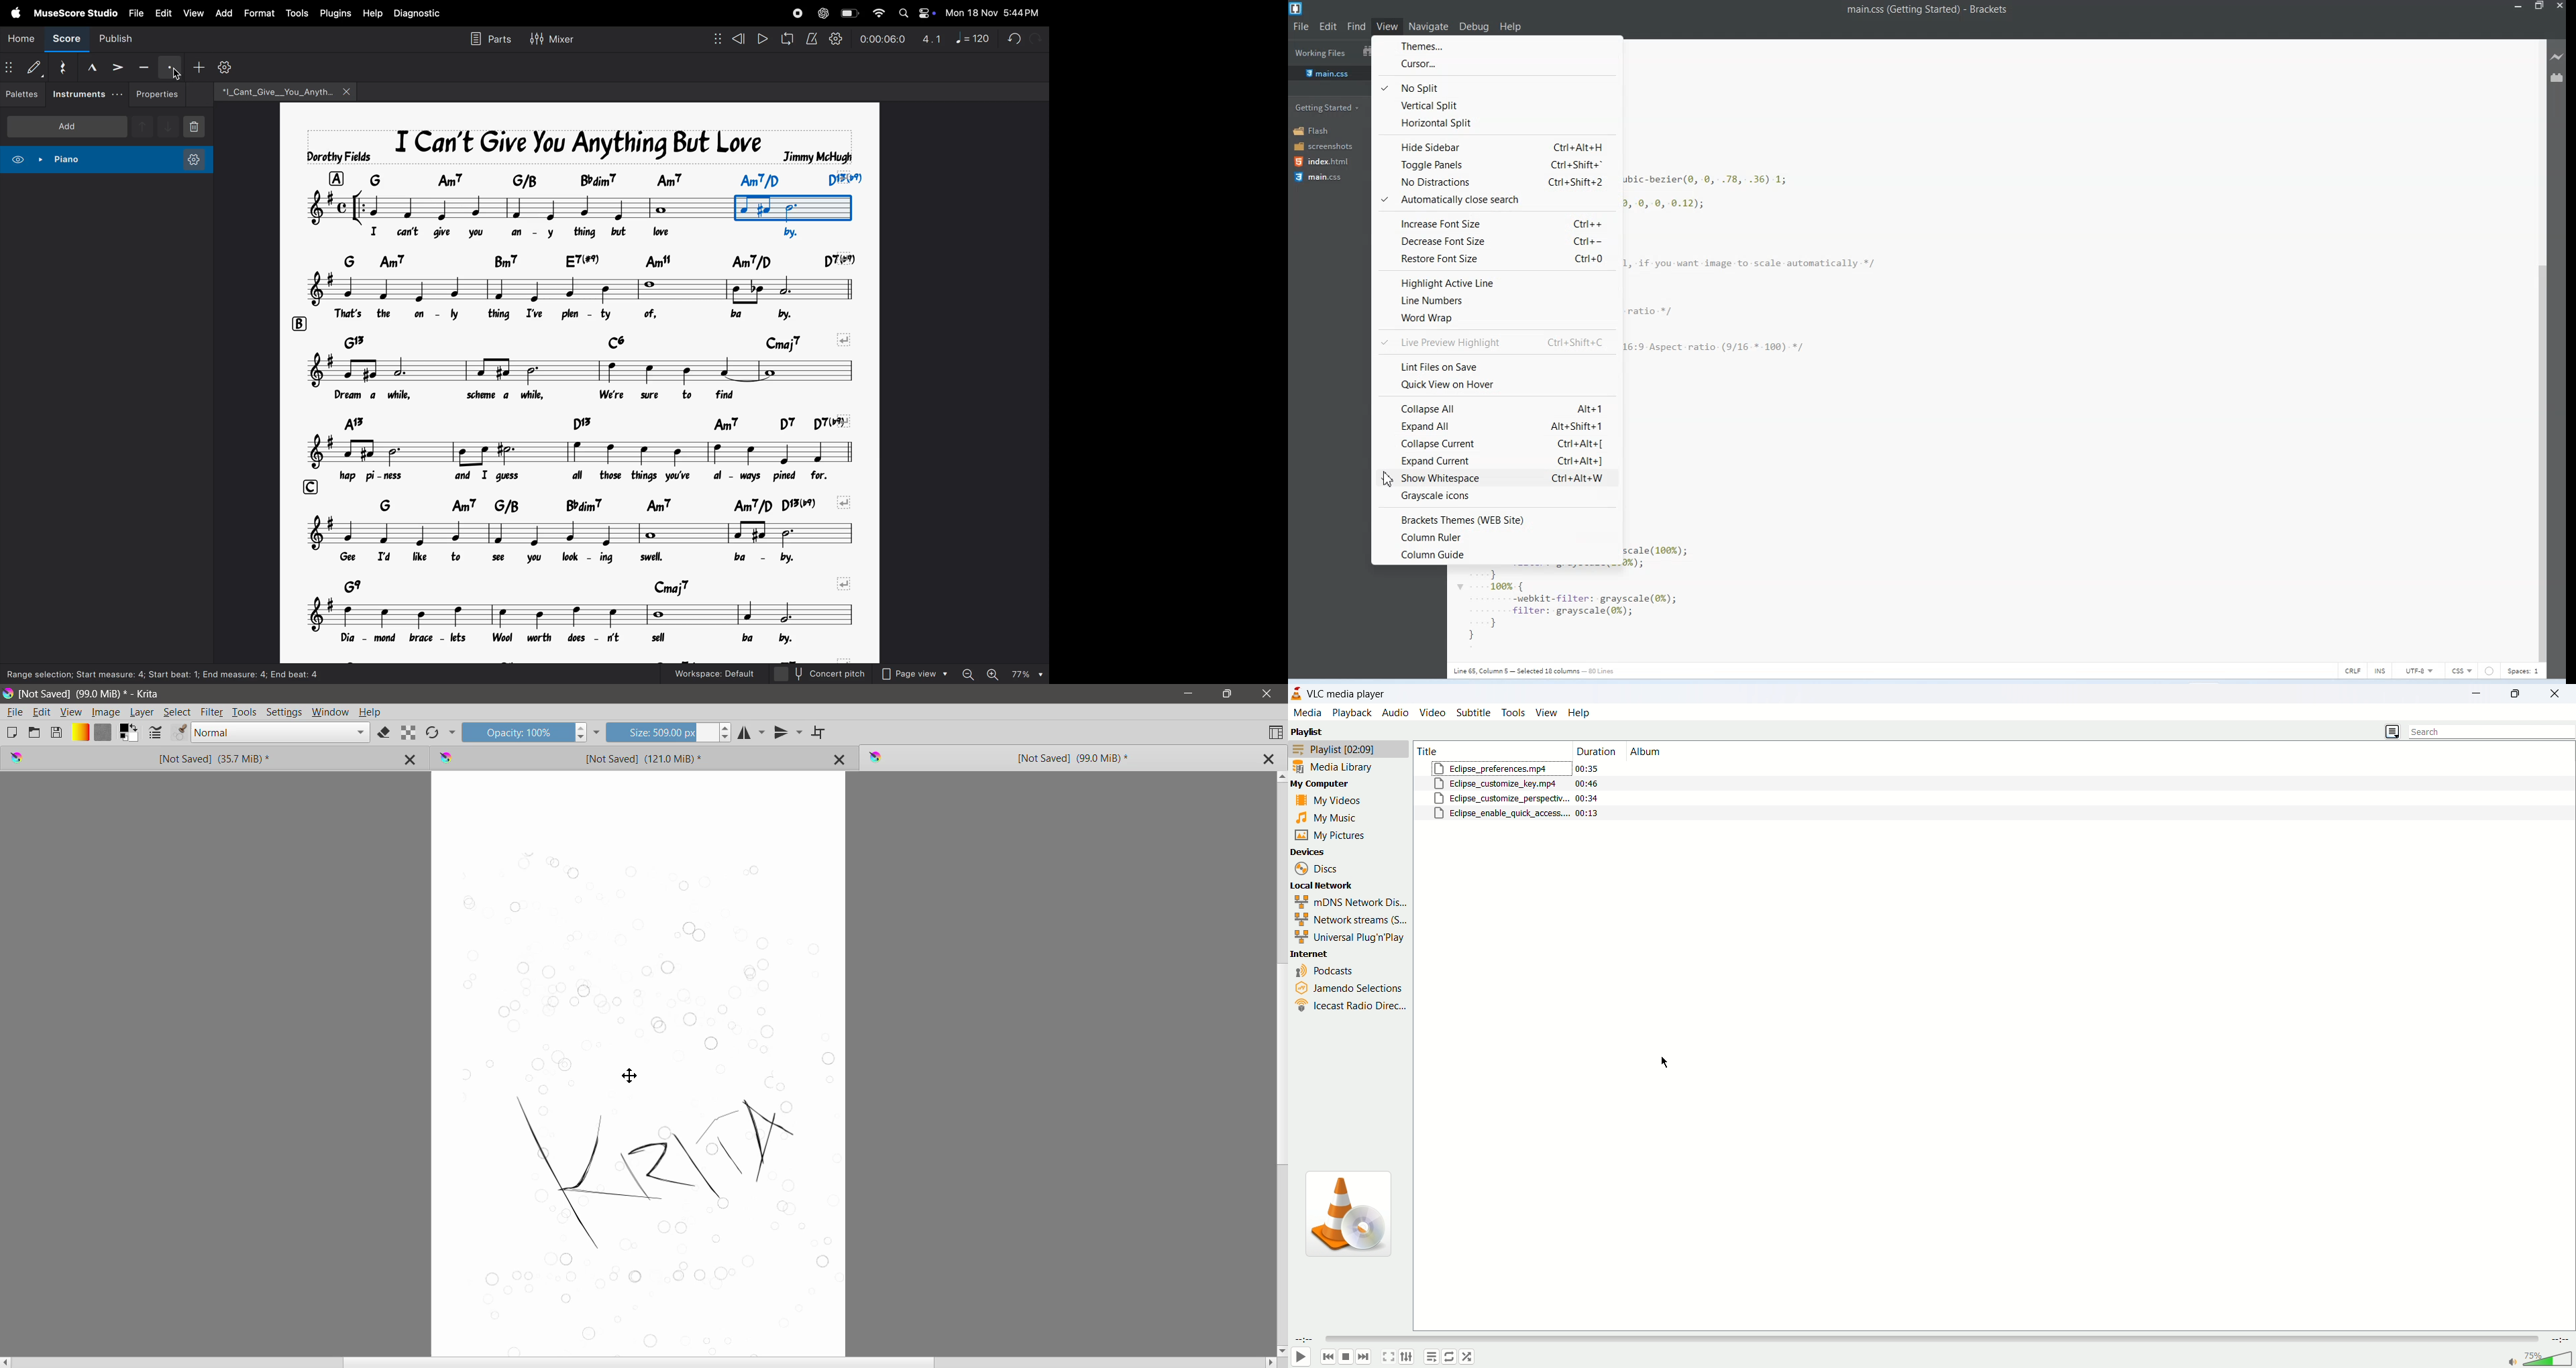 The height and width of the screenshot is (1372, 2576). What do you see at coordinates (1346, 1216) in the screenshot?
I see `icon` at bounding box center [1346, 1216].